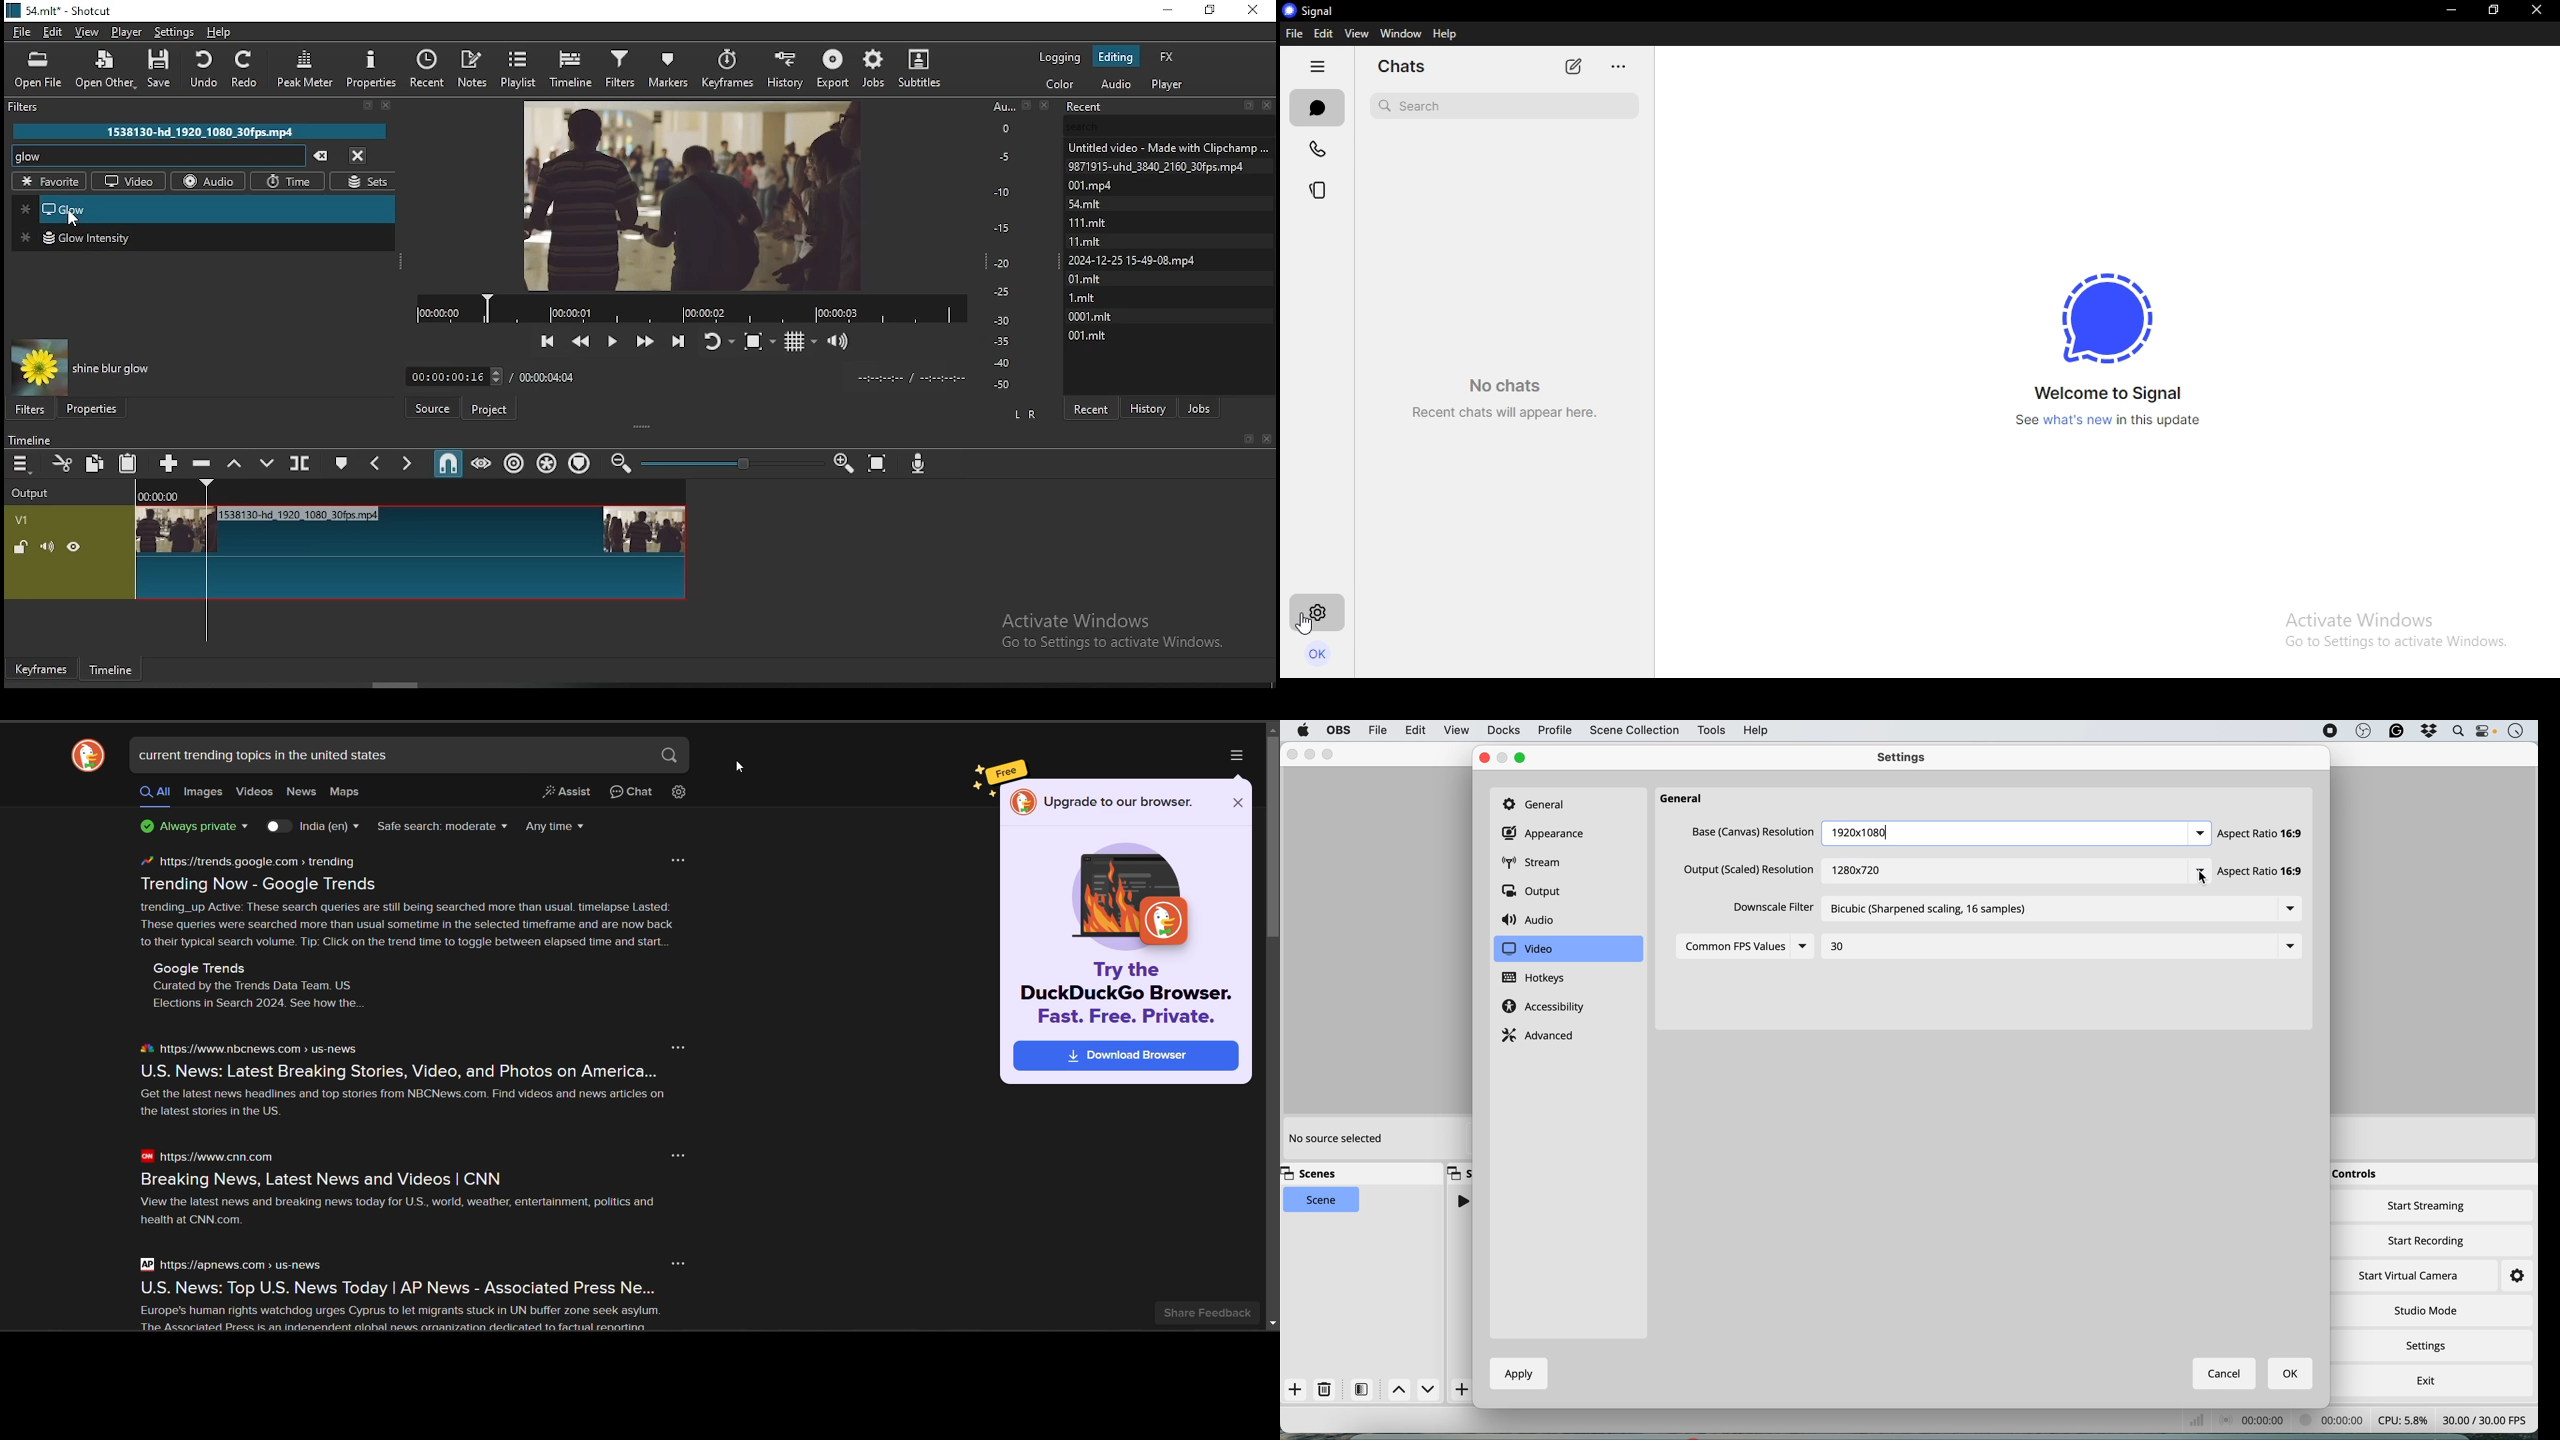 The width and height of the screenshot is (2576, 1456). I want to click on sets, so click(363, 182).